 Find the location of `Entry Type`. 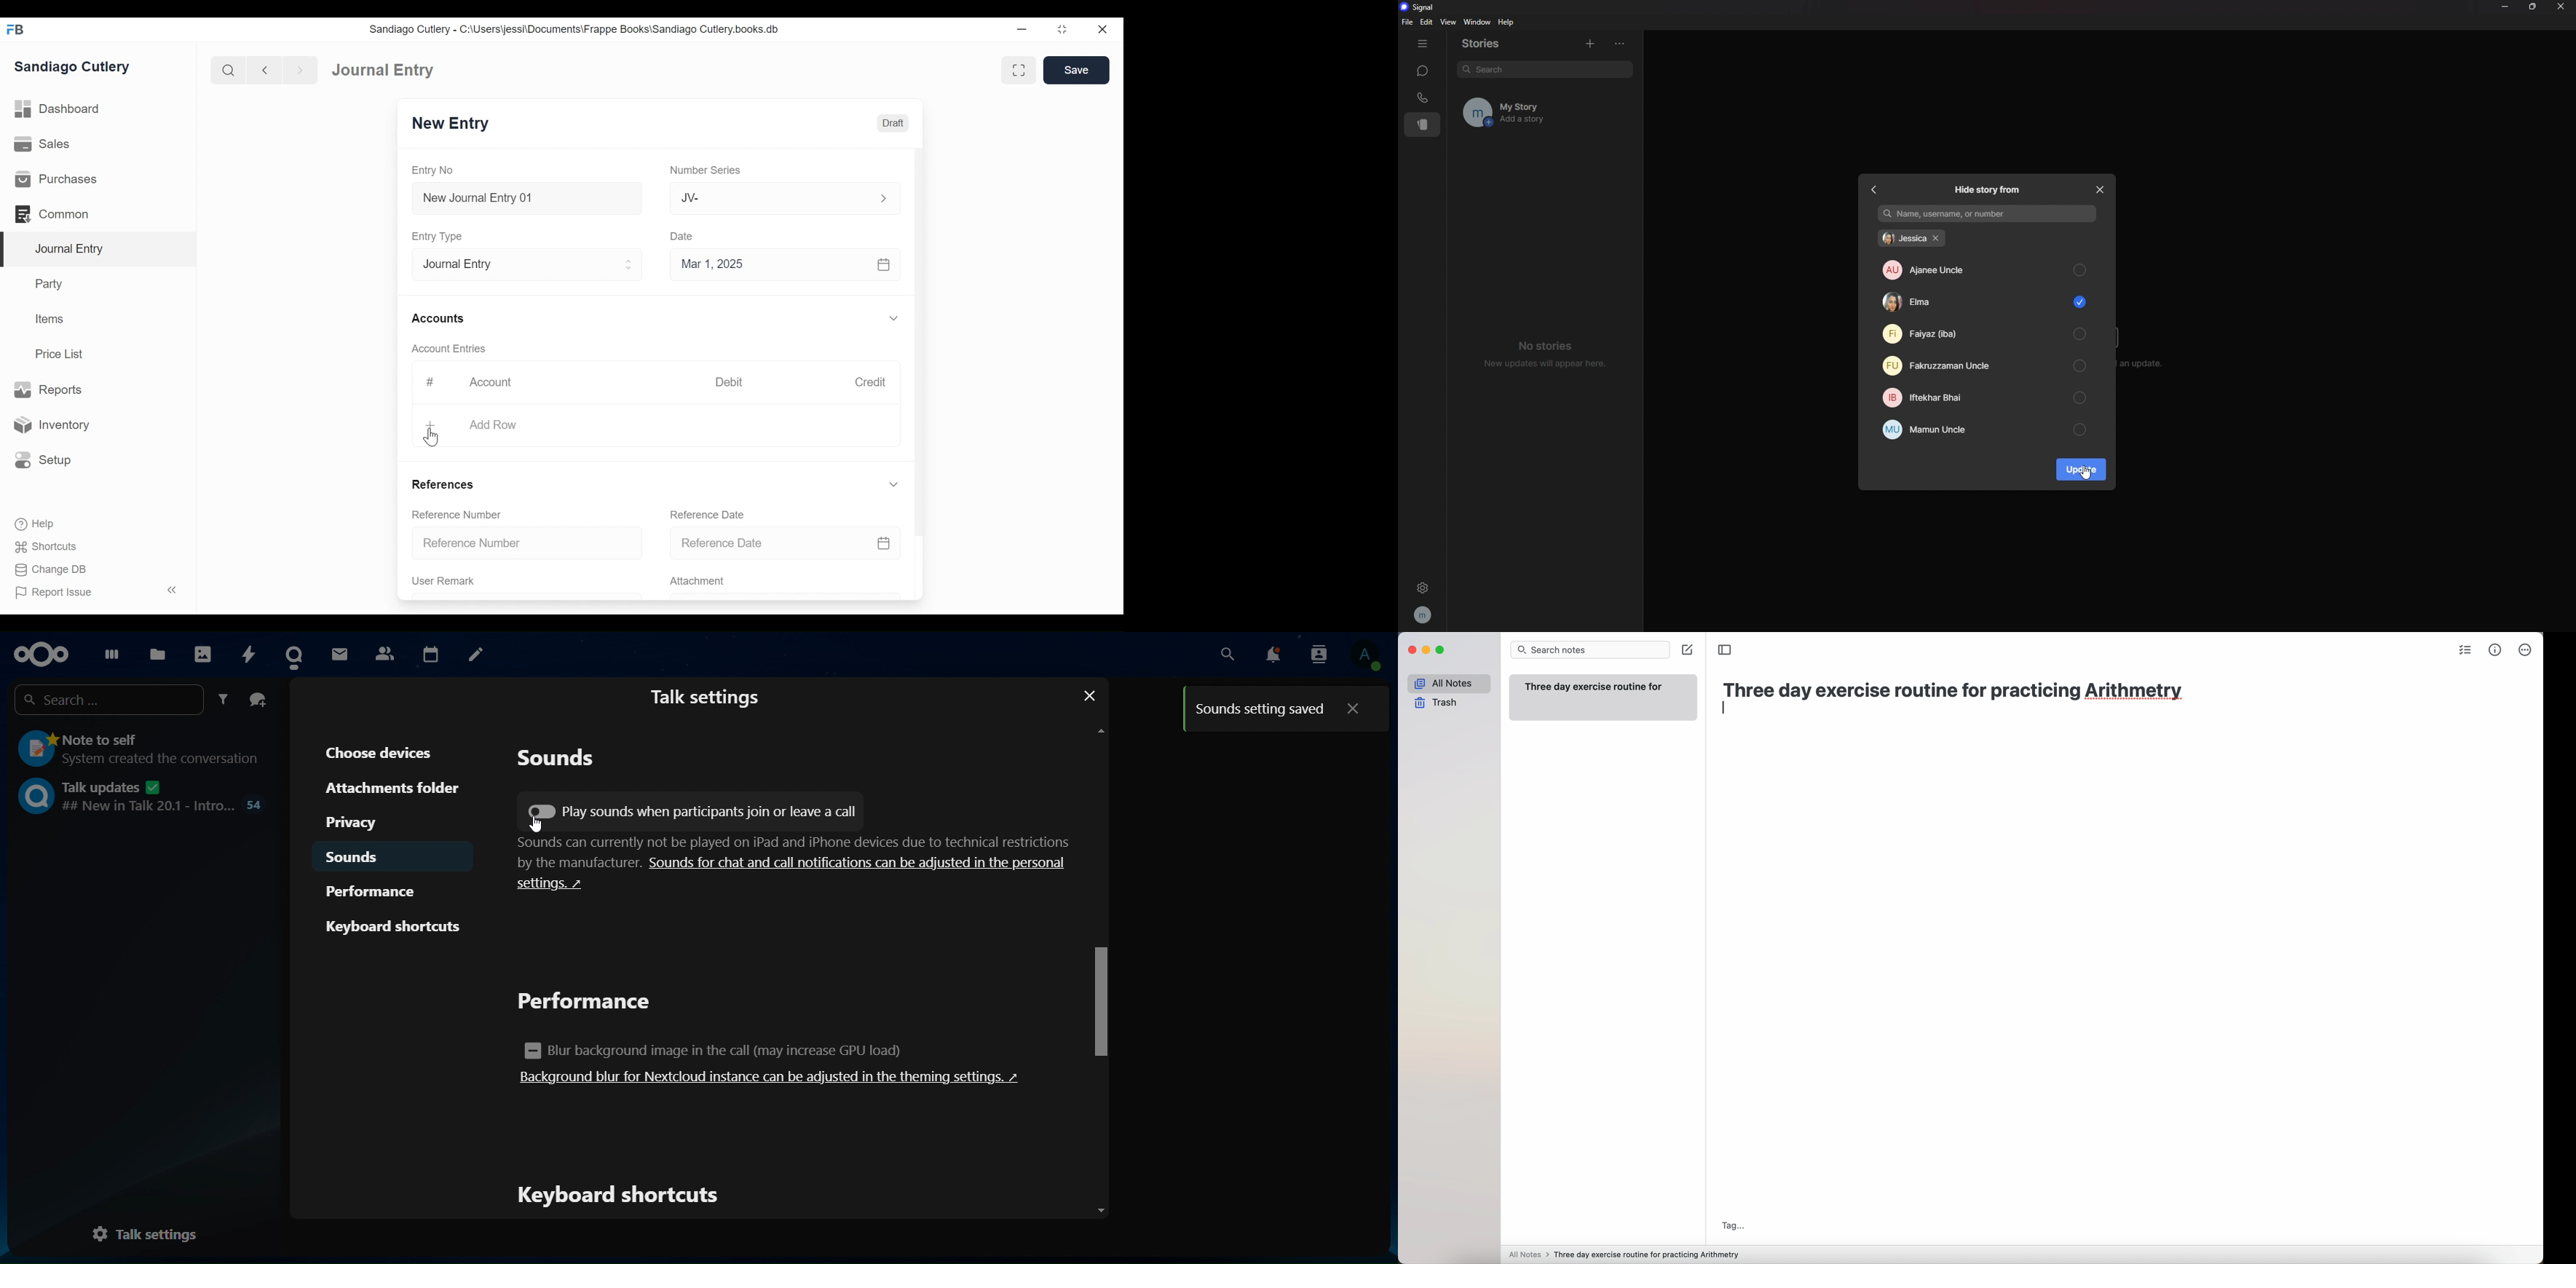

Entry Type is located at coordinates (437, 236).